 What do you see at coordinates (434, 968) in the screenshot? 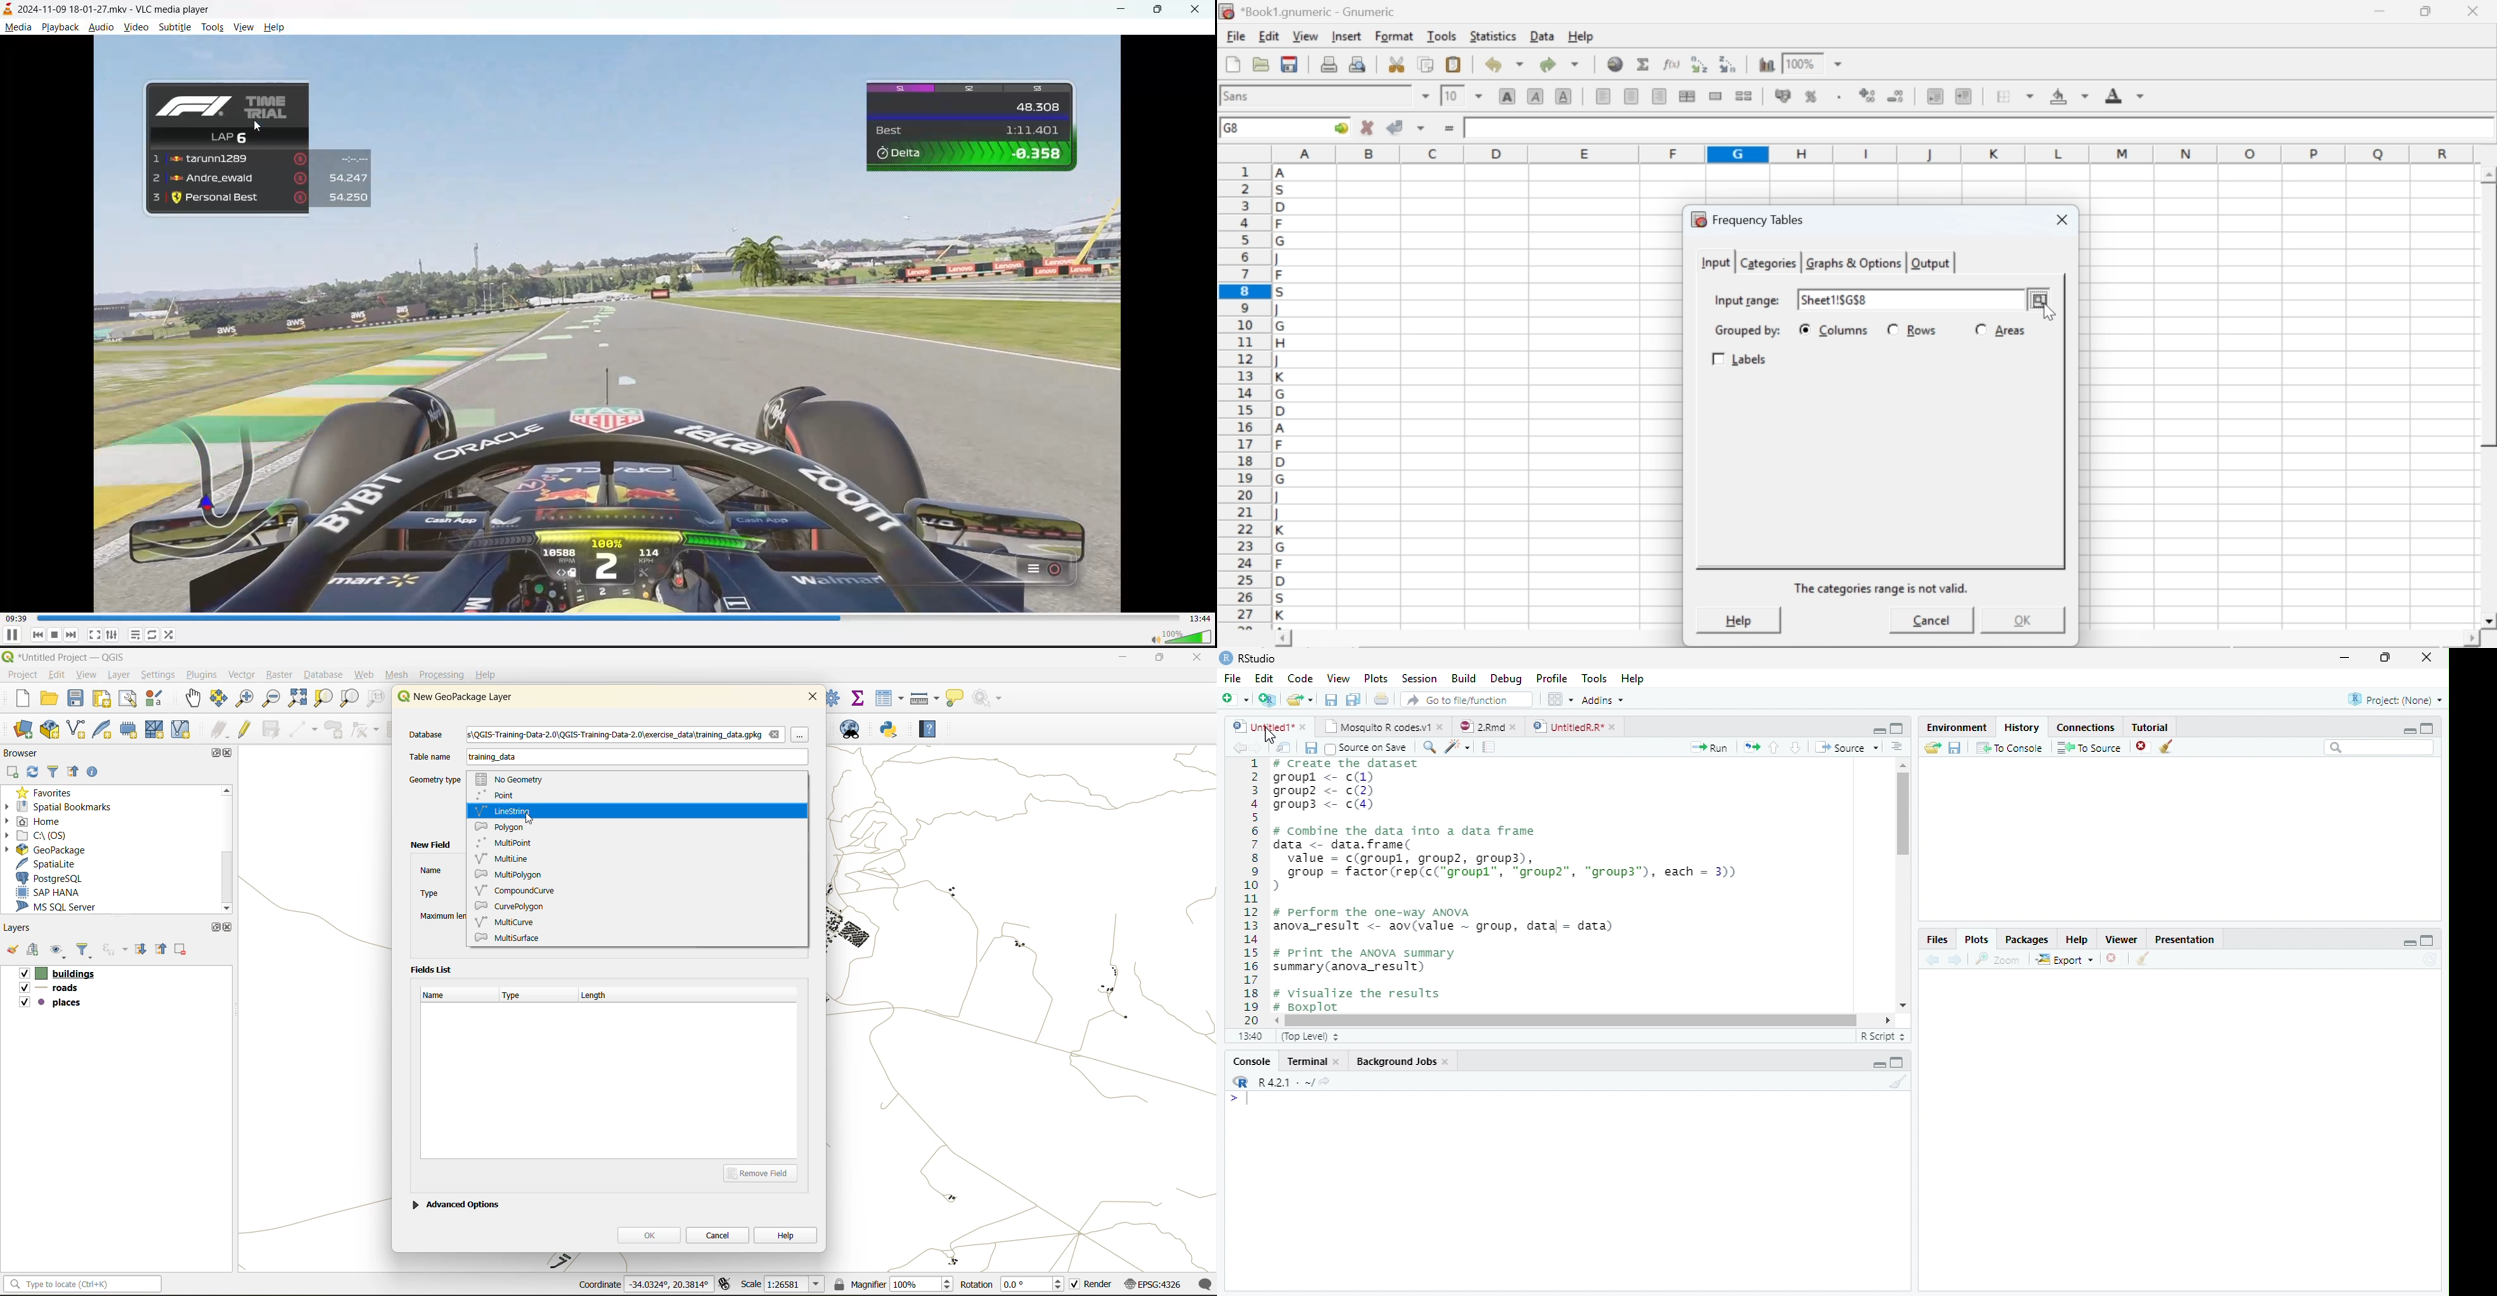
I see `fields list` at bounding box center [434, 968].